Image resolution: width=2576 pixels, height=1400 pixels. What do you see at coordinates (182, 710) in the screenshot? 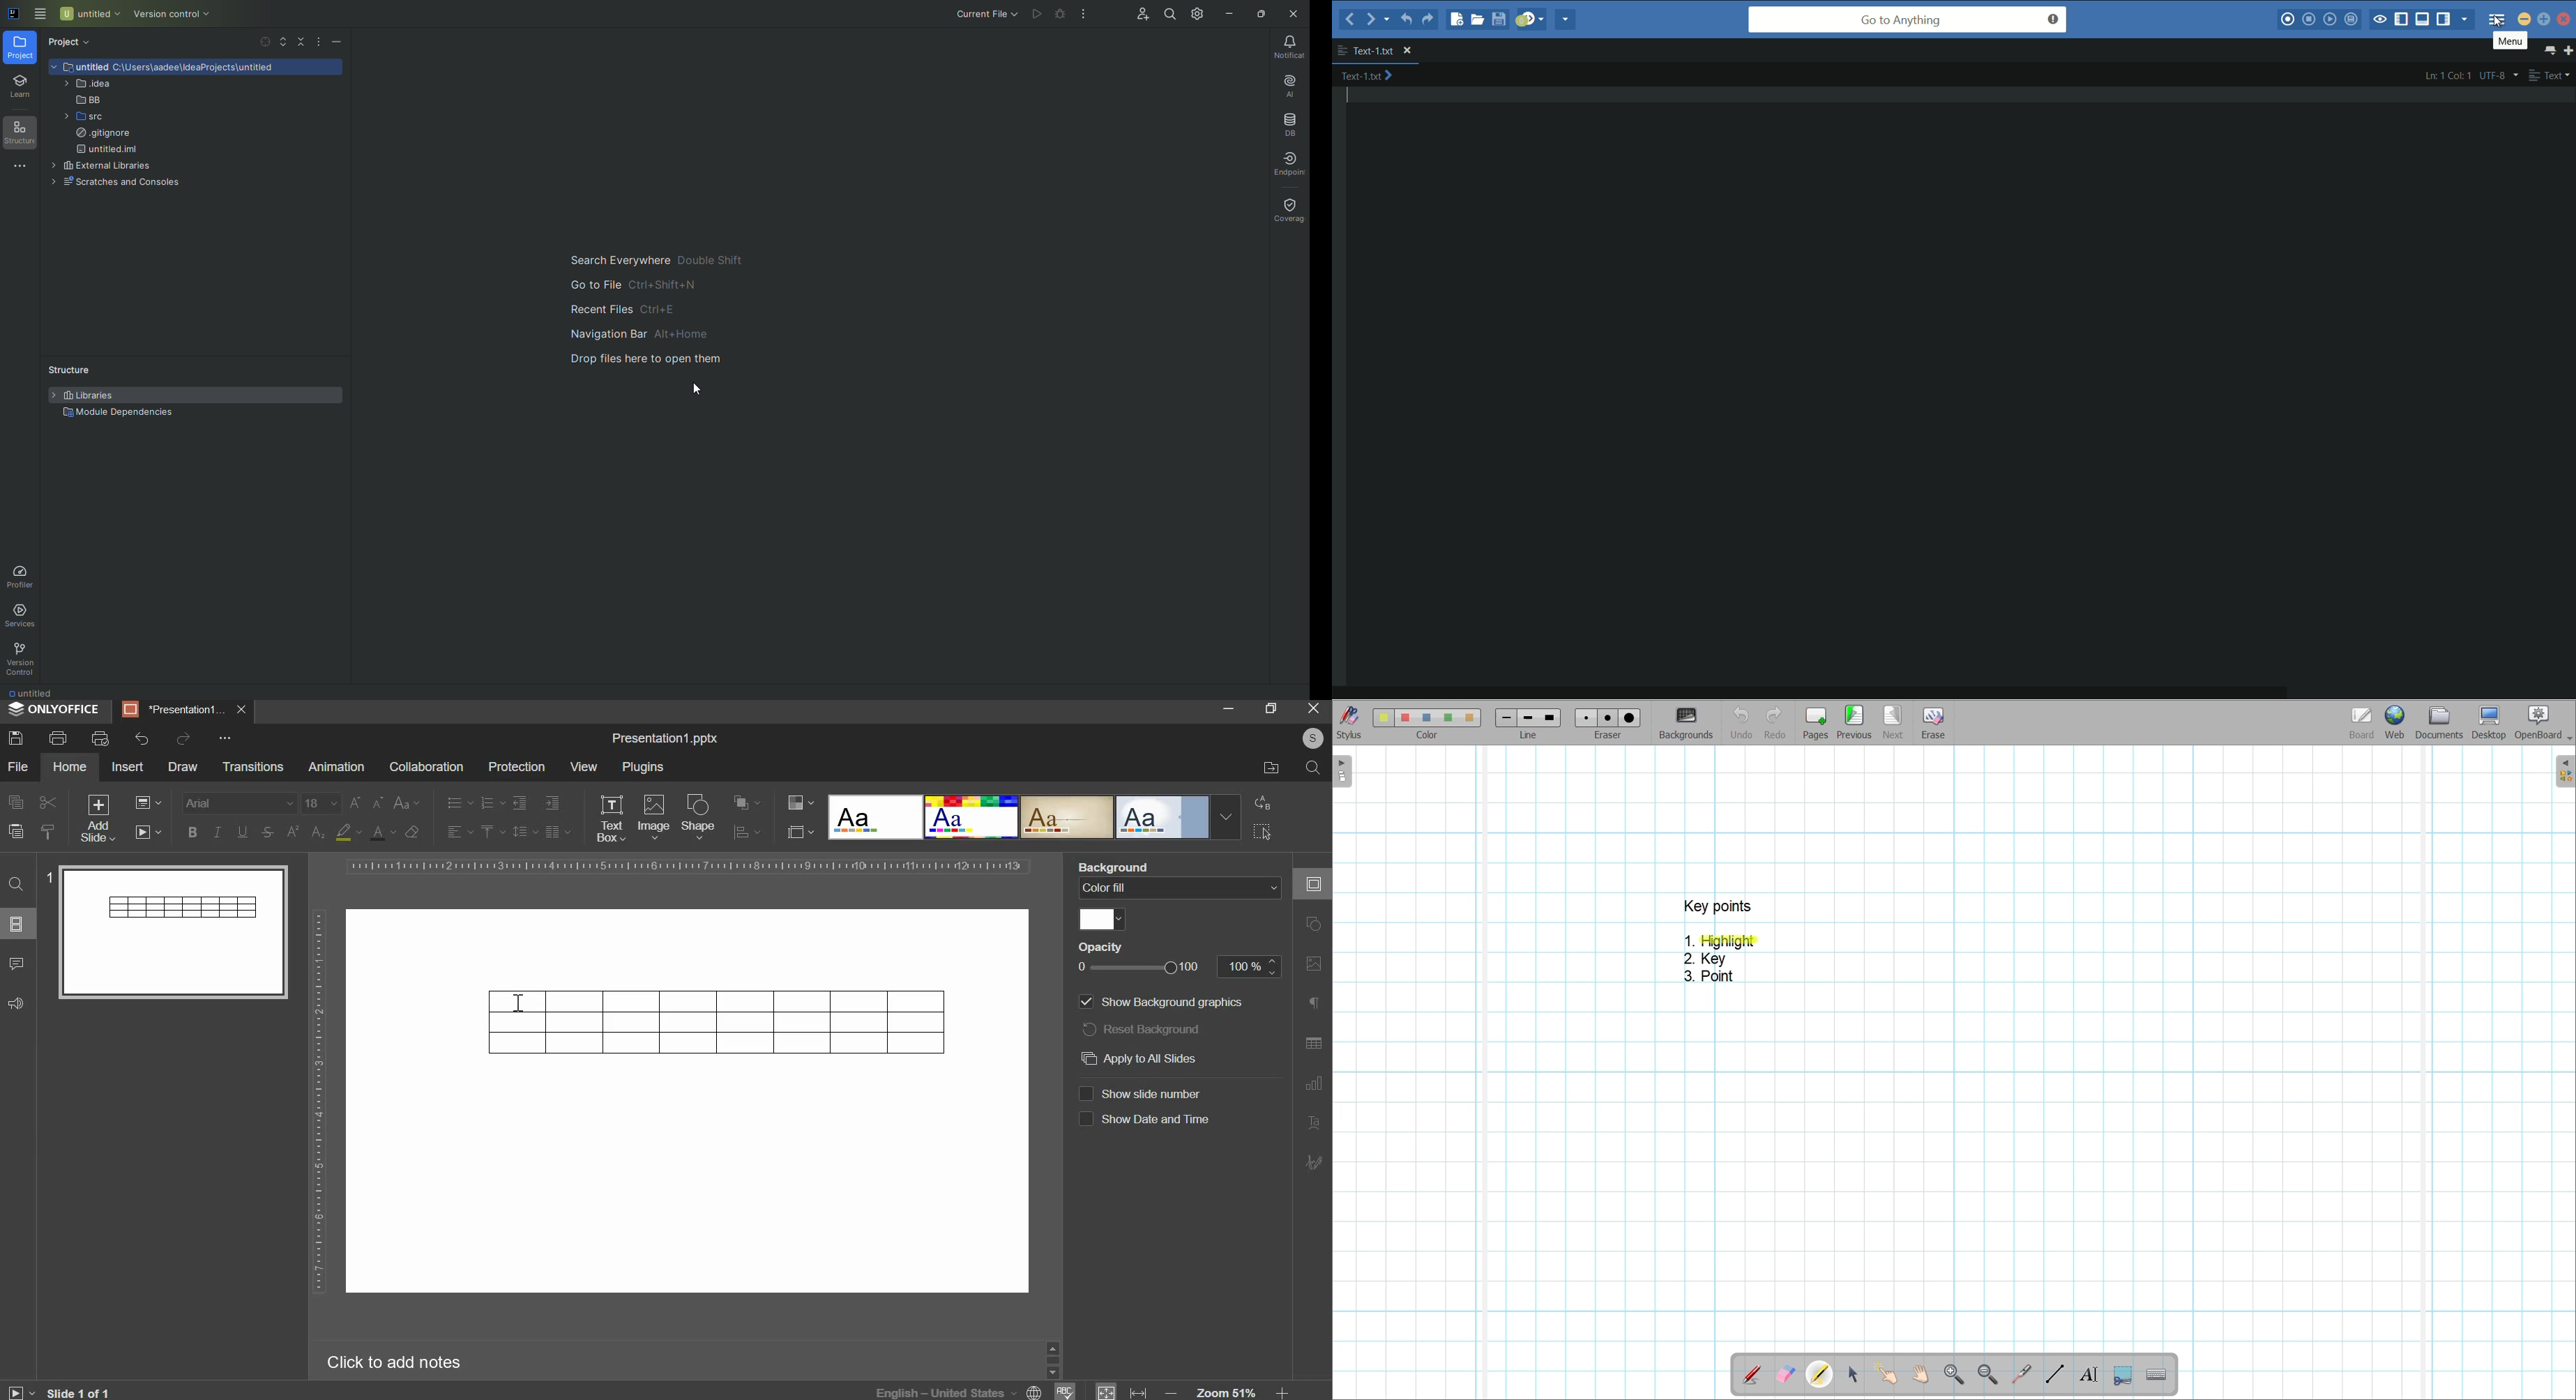
I see `Presentation tab` at bounding box center [182, 710].